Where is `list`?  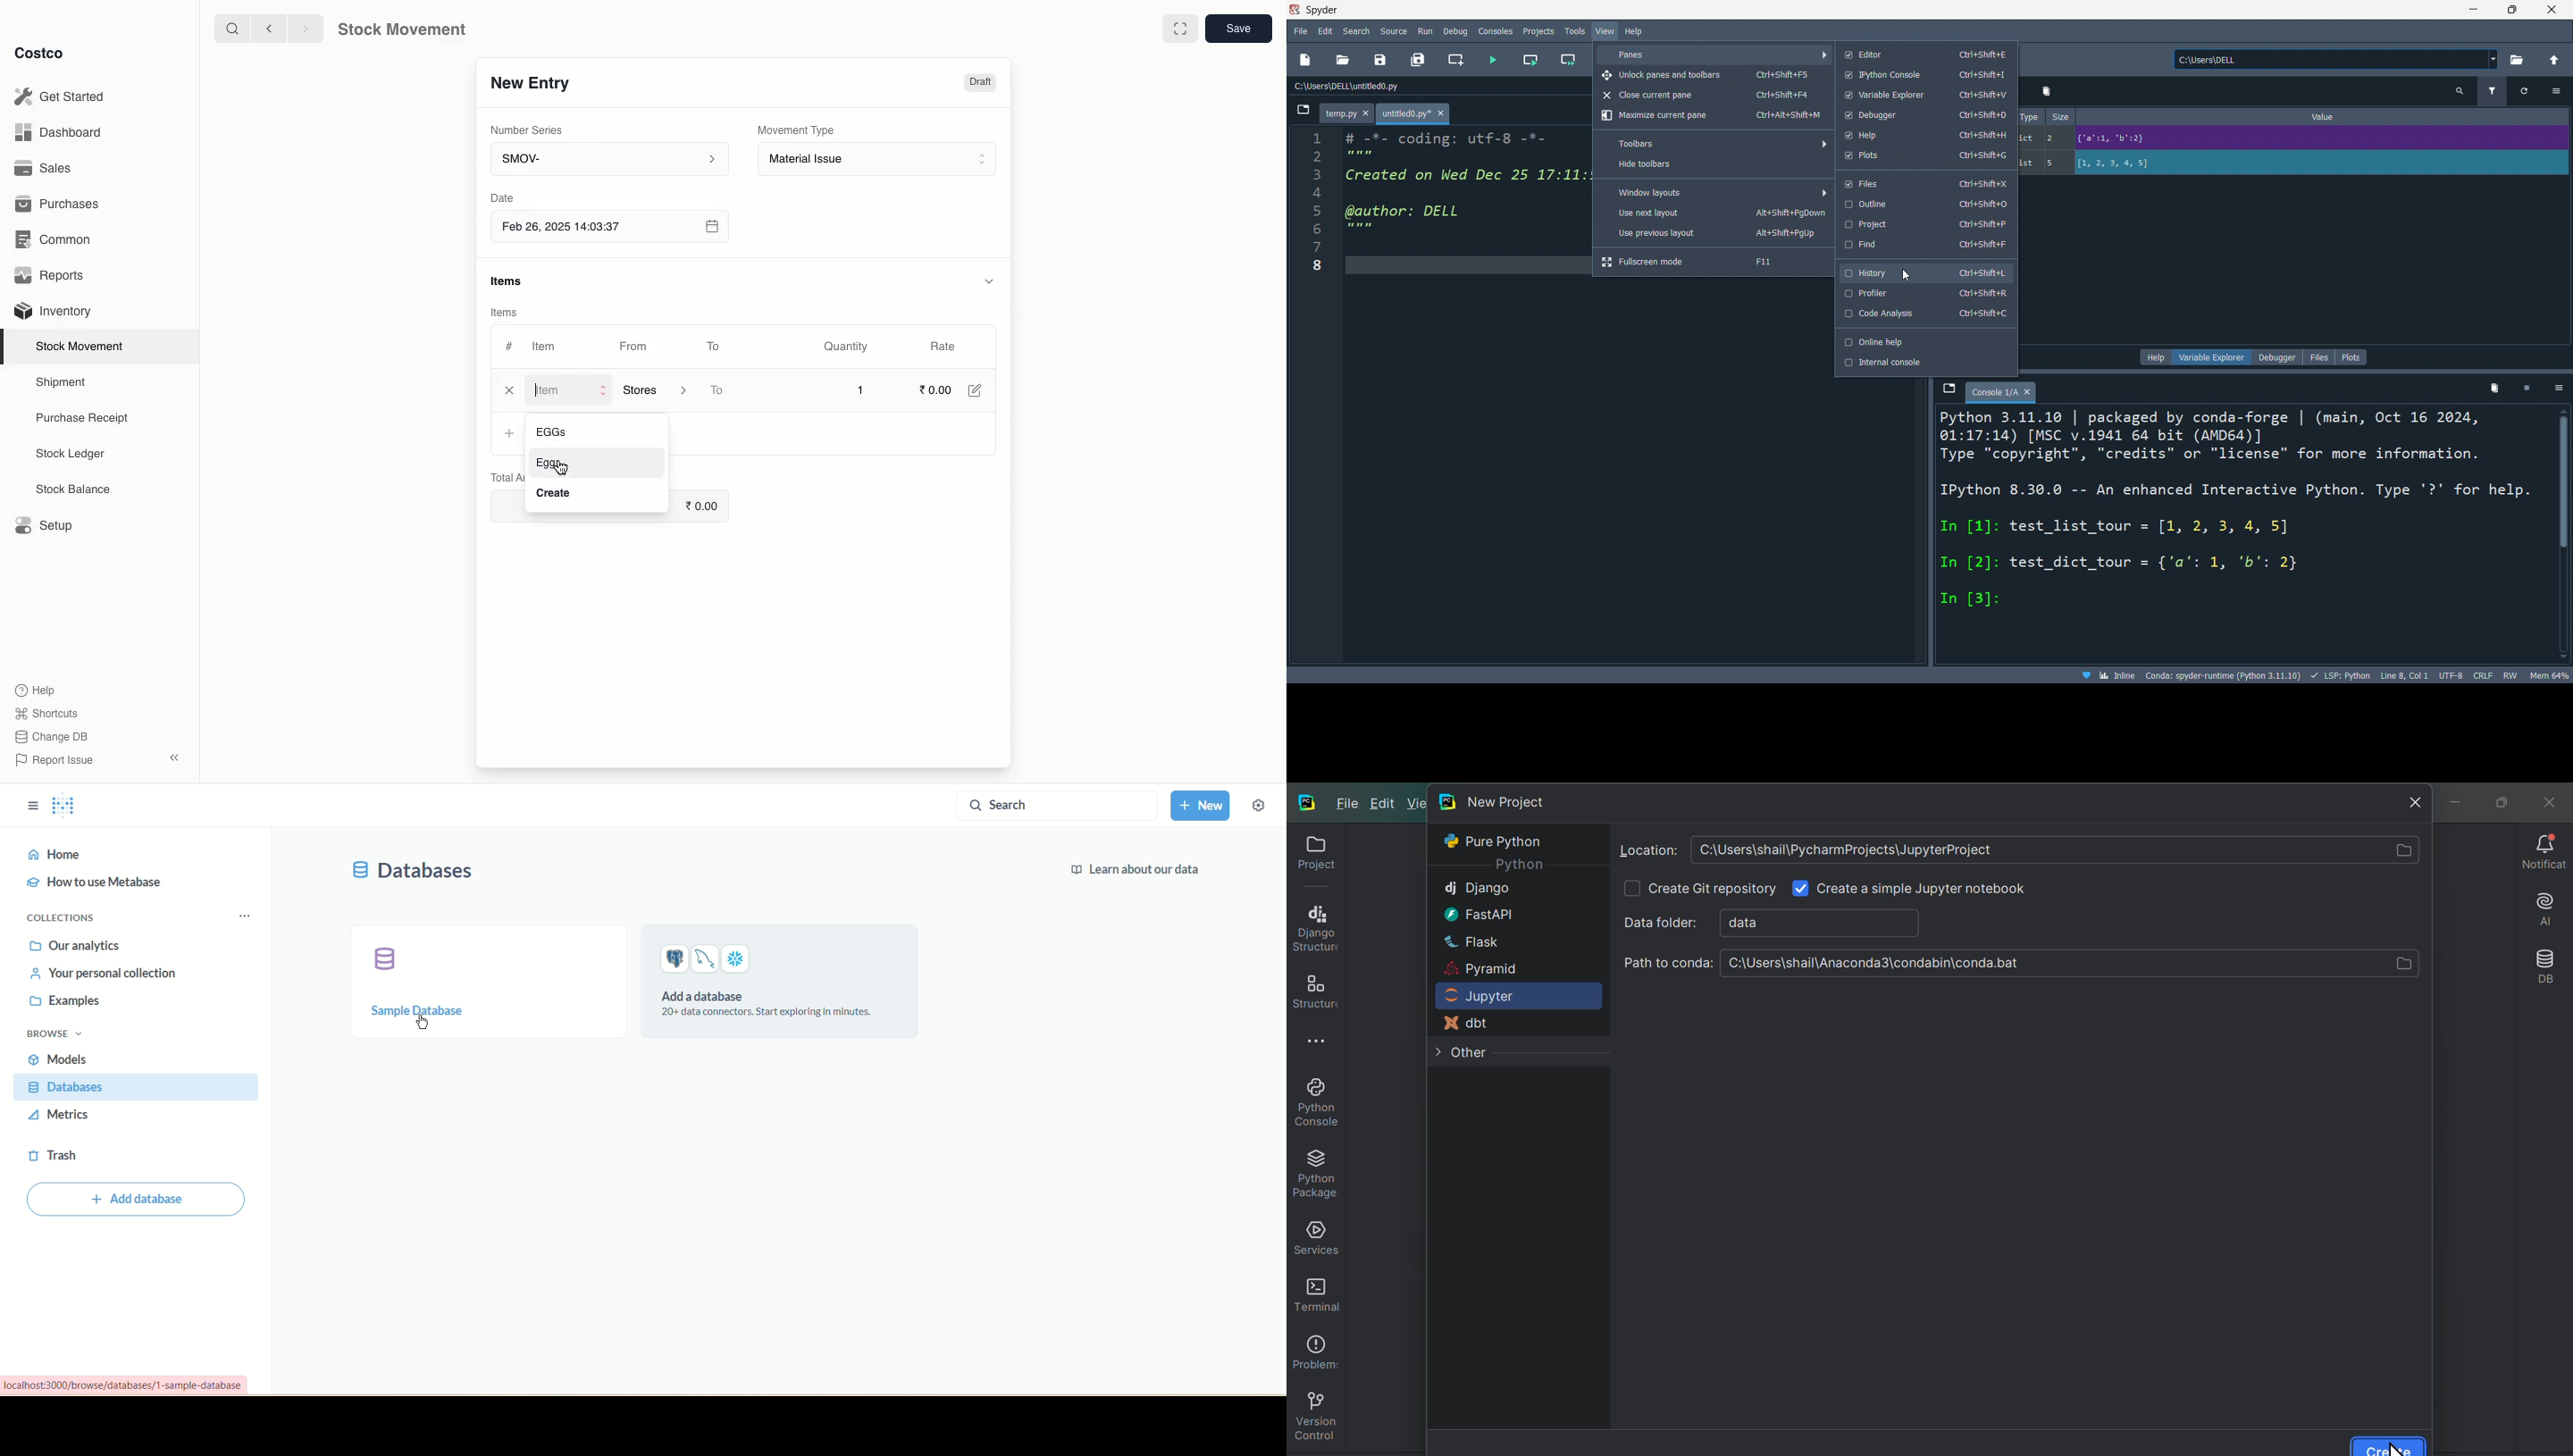
list is located at coordinates (2028, 163).